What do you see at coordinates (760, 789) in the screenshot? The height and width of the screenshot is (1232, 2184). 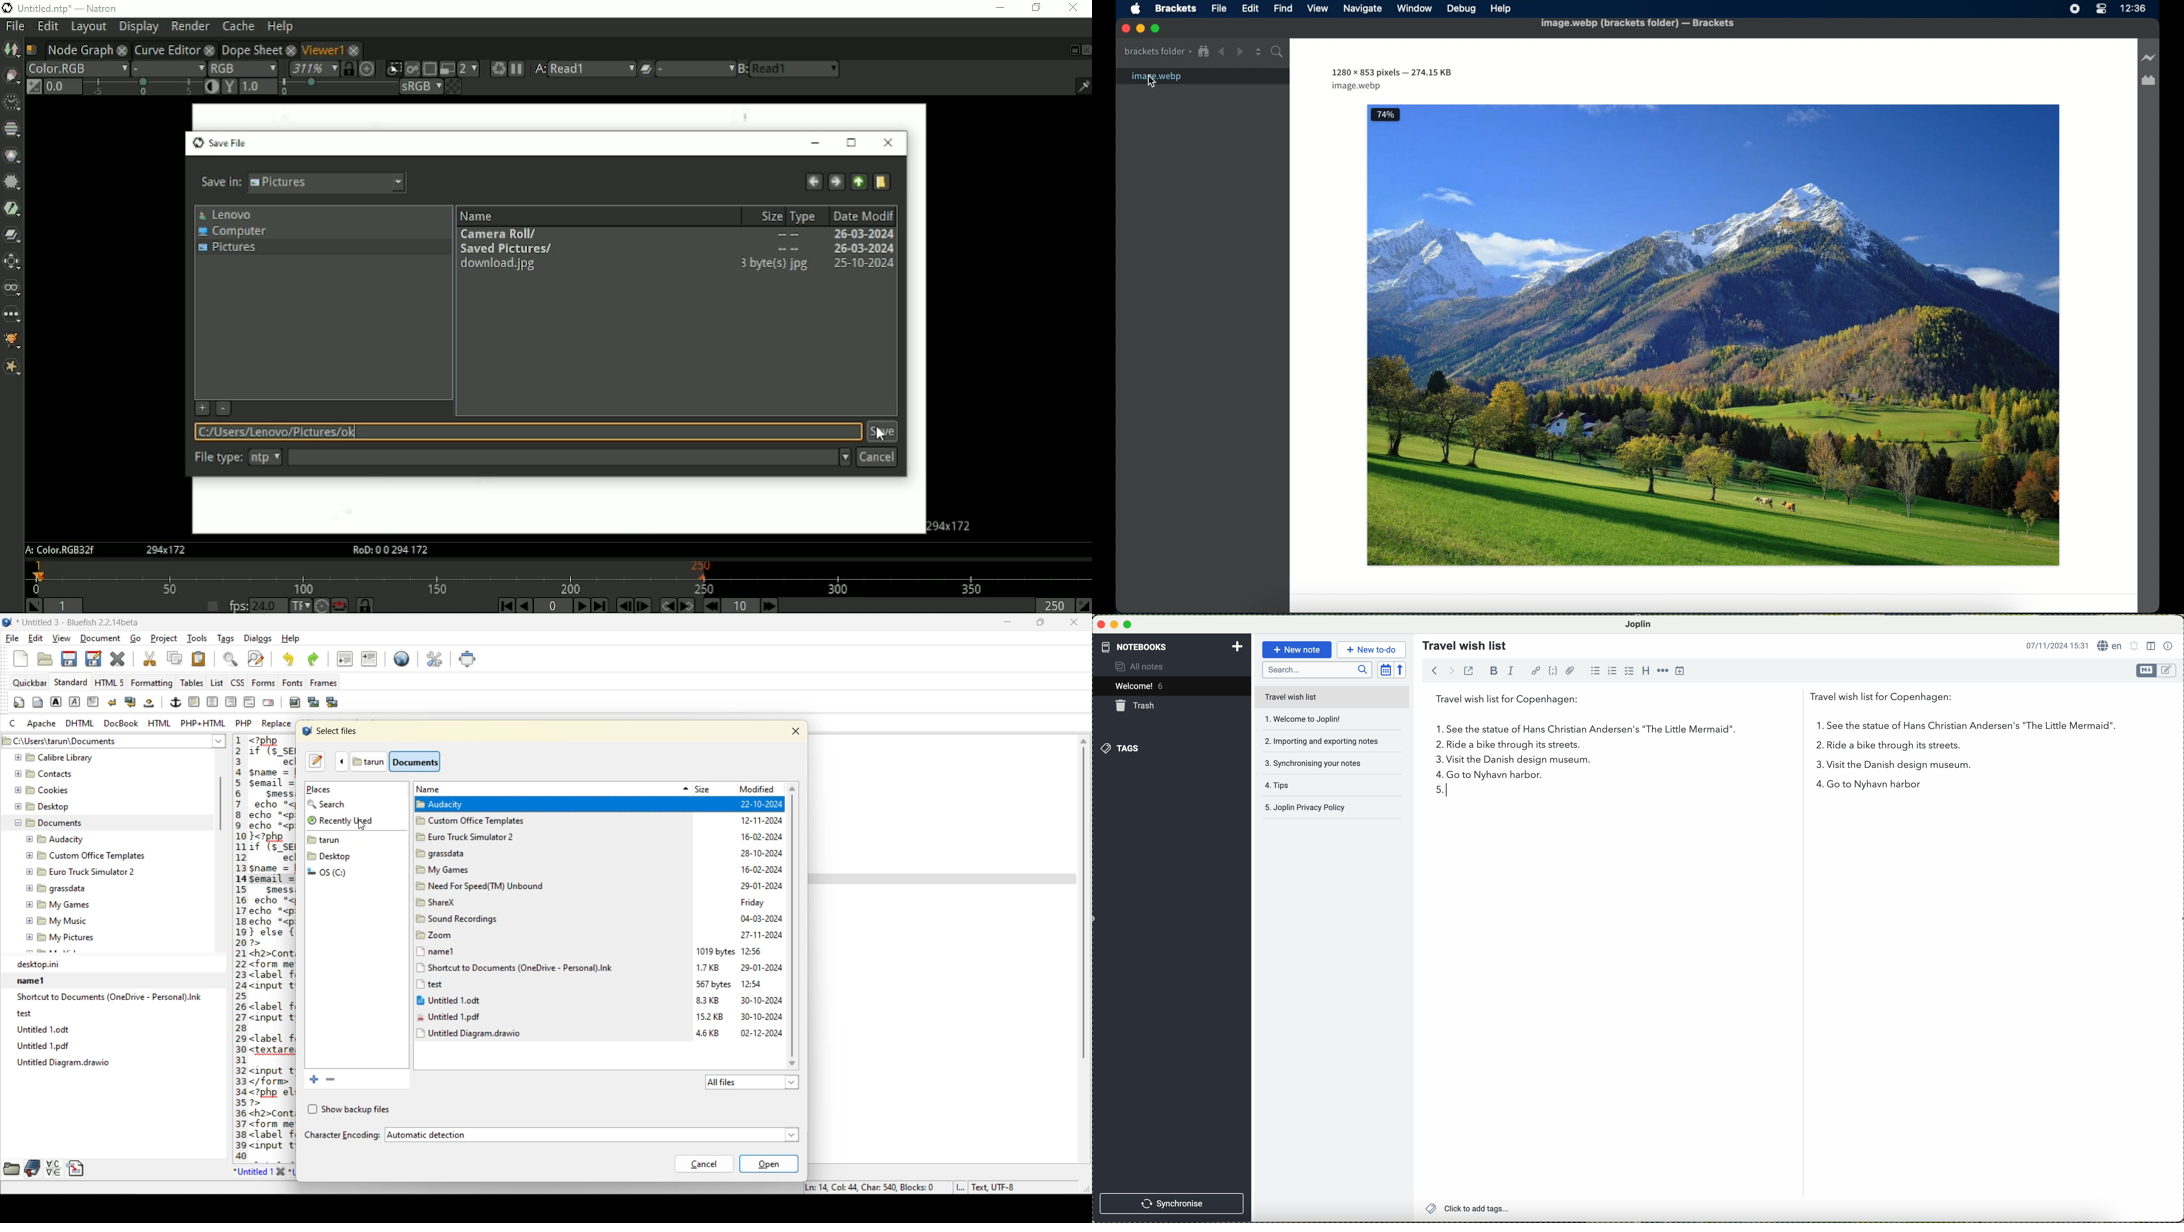 I see `modified` at bounding box center [760, 789].